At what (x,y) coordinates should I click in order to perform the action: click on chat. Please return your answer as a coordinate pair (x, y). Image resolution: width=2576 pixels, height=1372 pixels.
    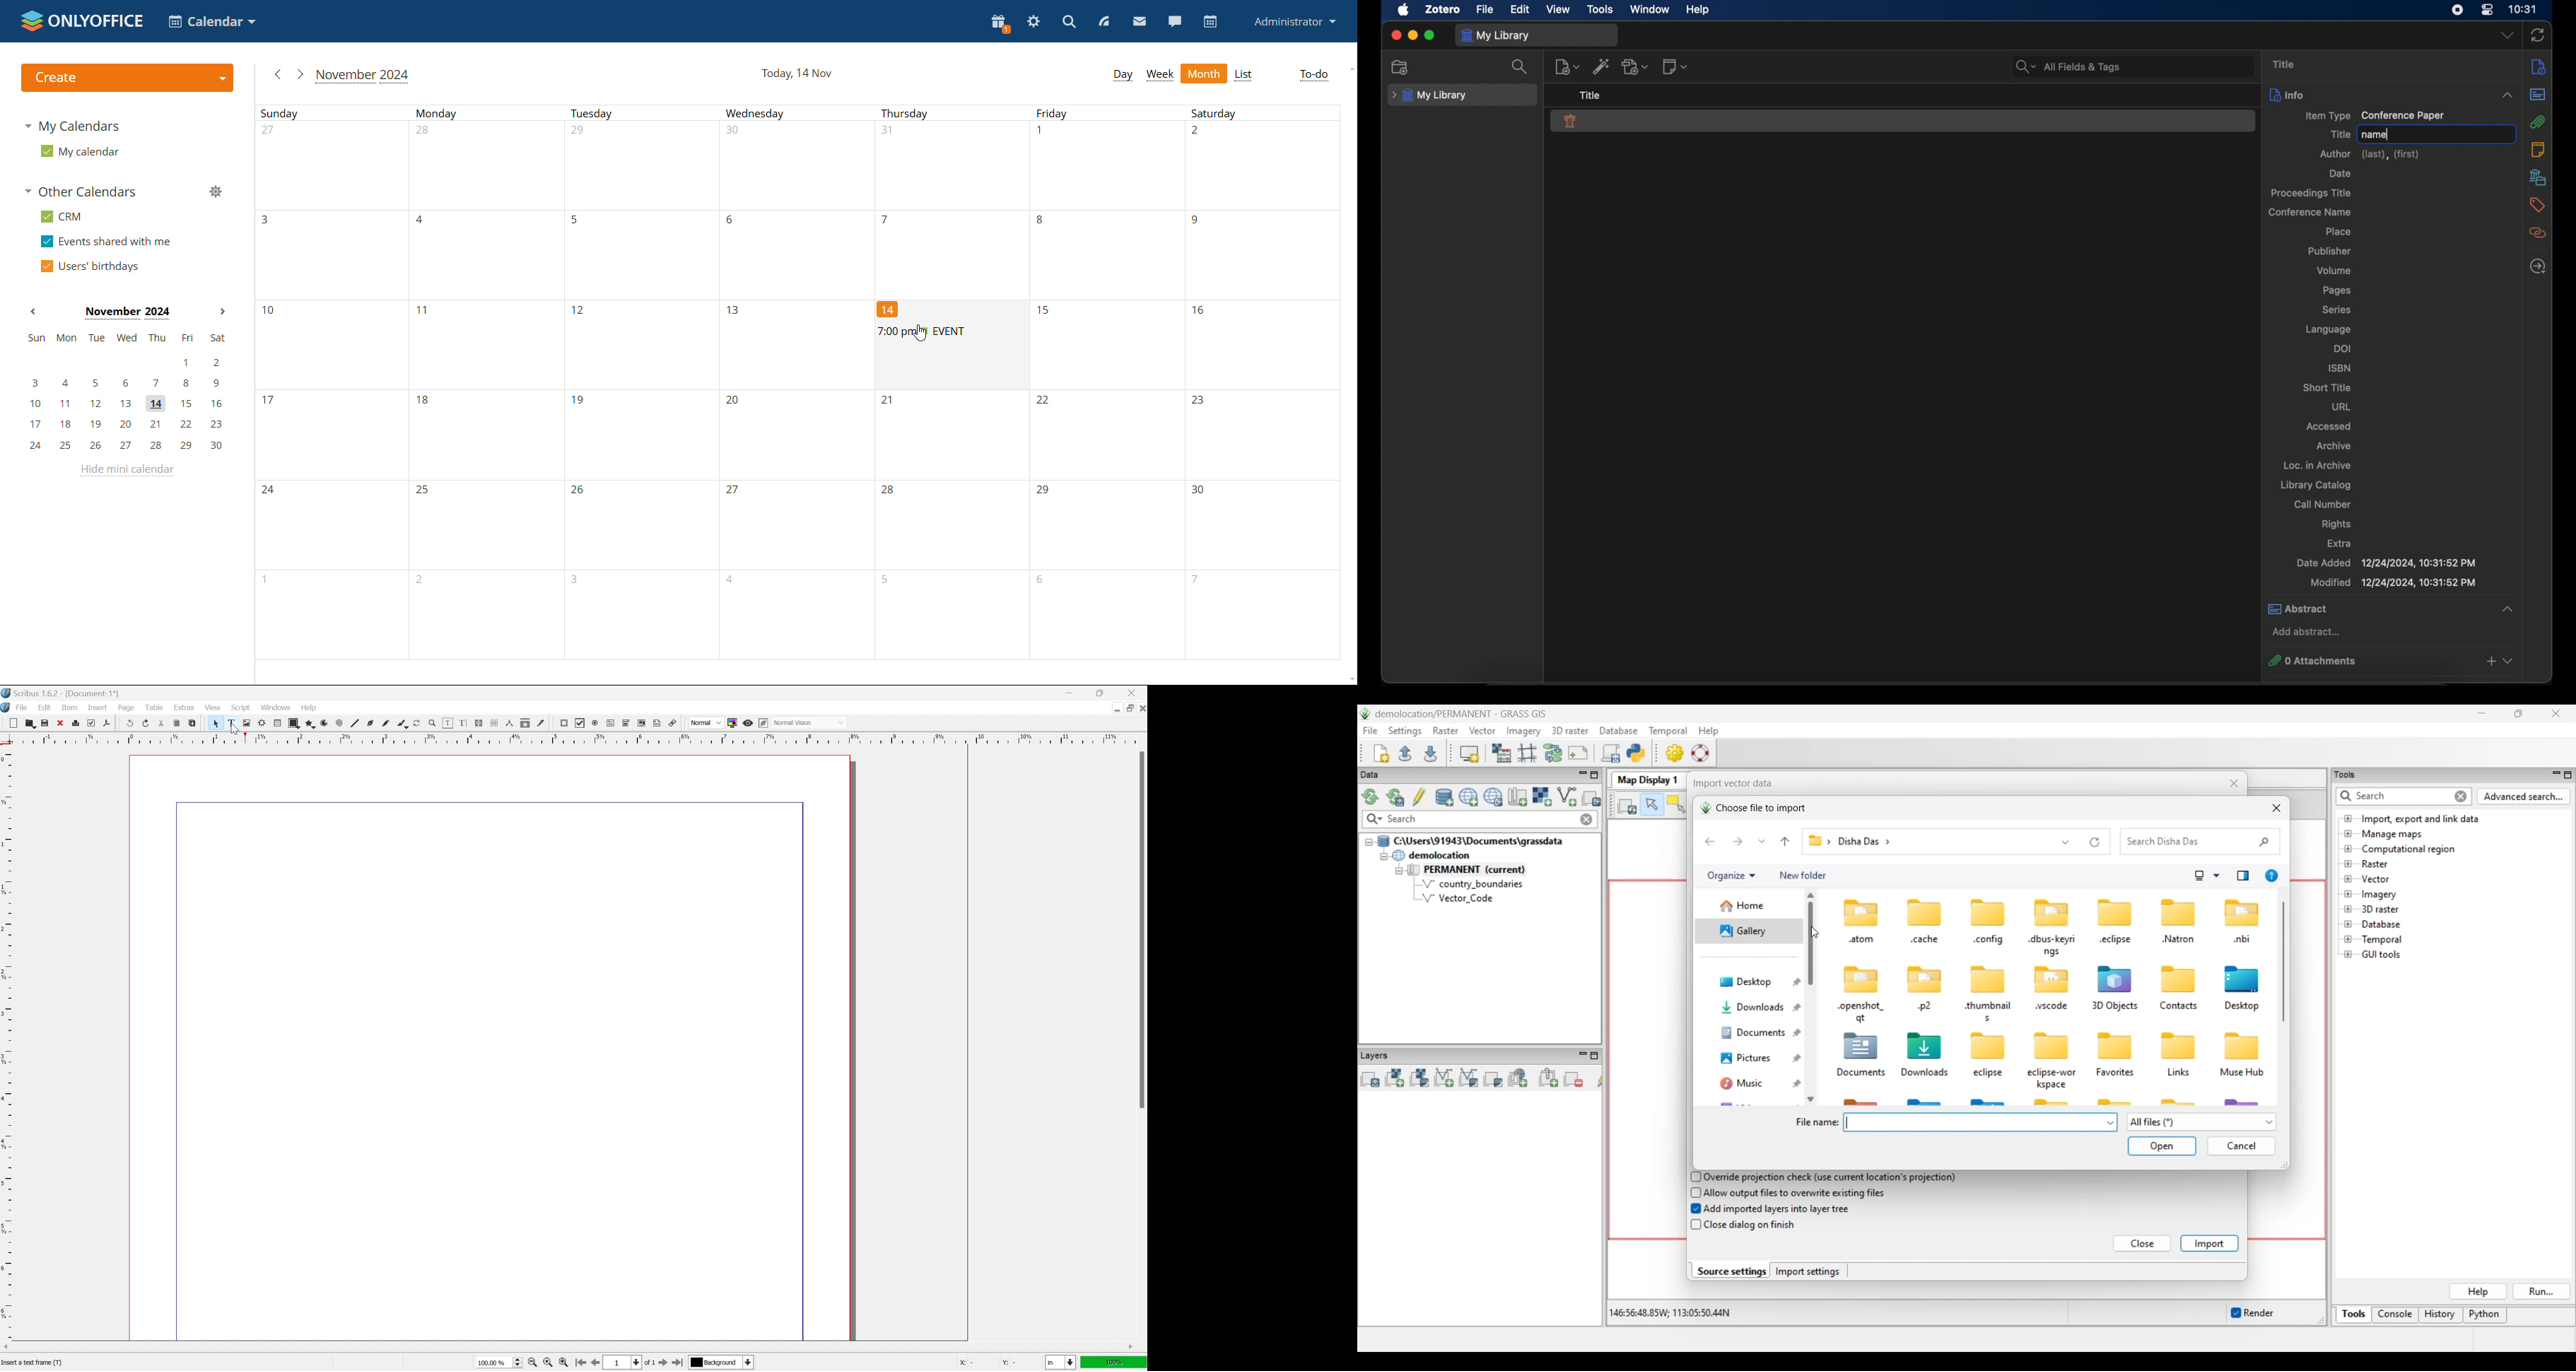
    Looking at the image, I should click on (1175, 20).